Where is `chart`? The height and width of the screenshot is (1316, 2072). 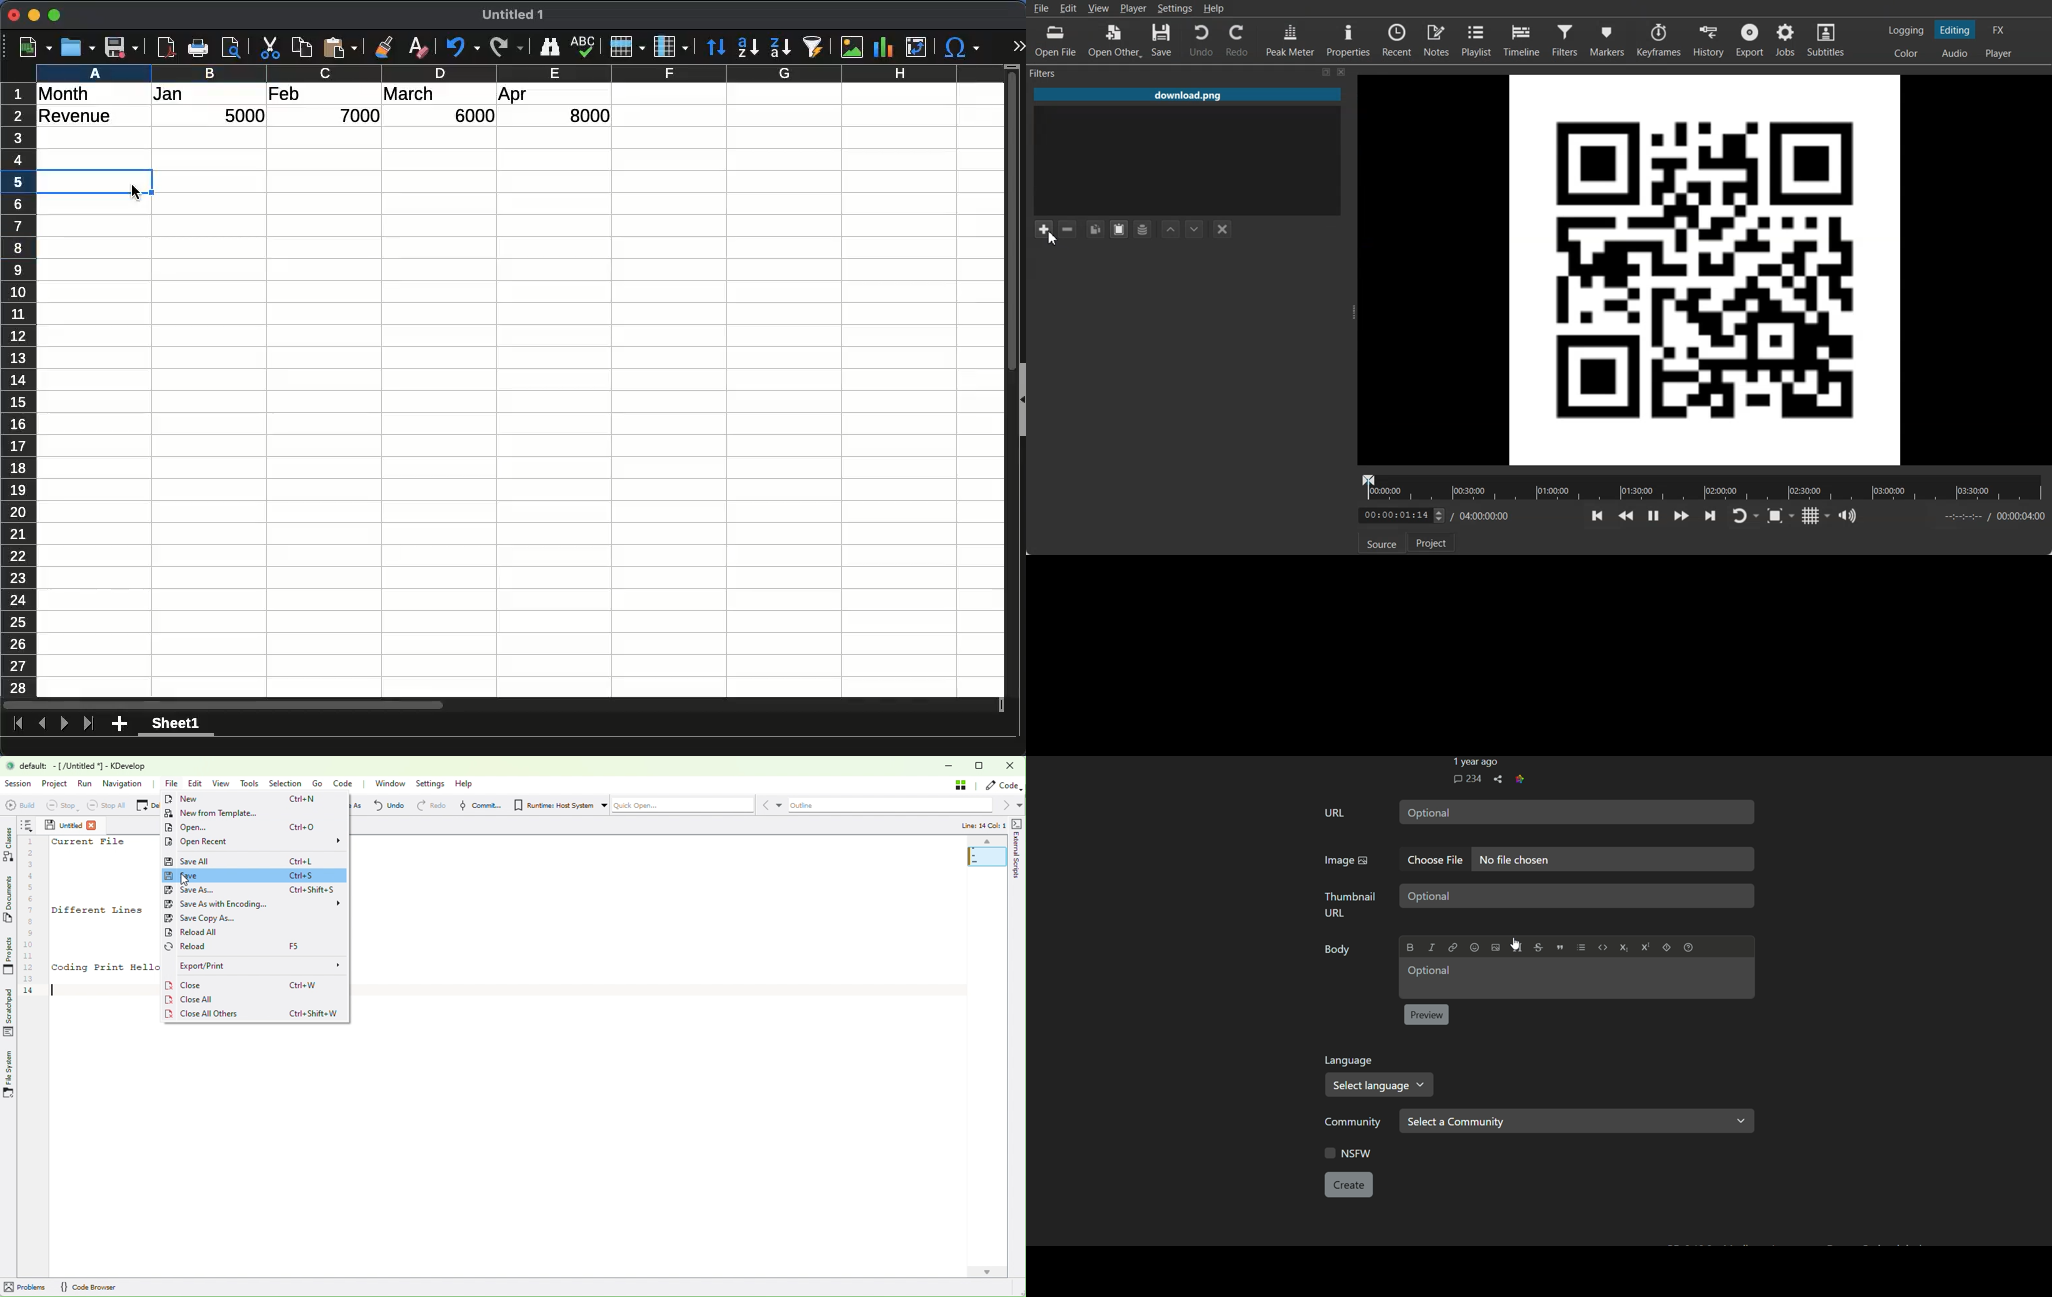
chart is located at coordinates (883, 47).